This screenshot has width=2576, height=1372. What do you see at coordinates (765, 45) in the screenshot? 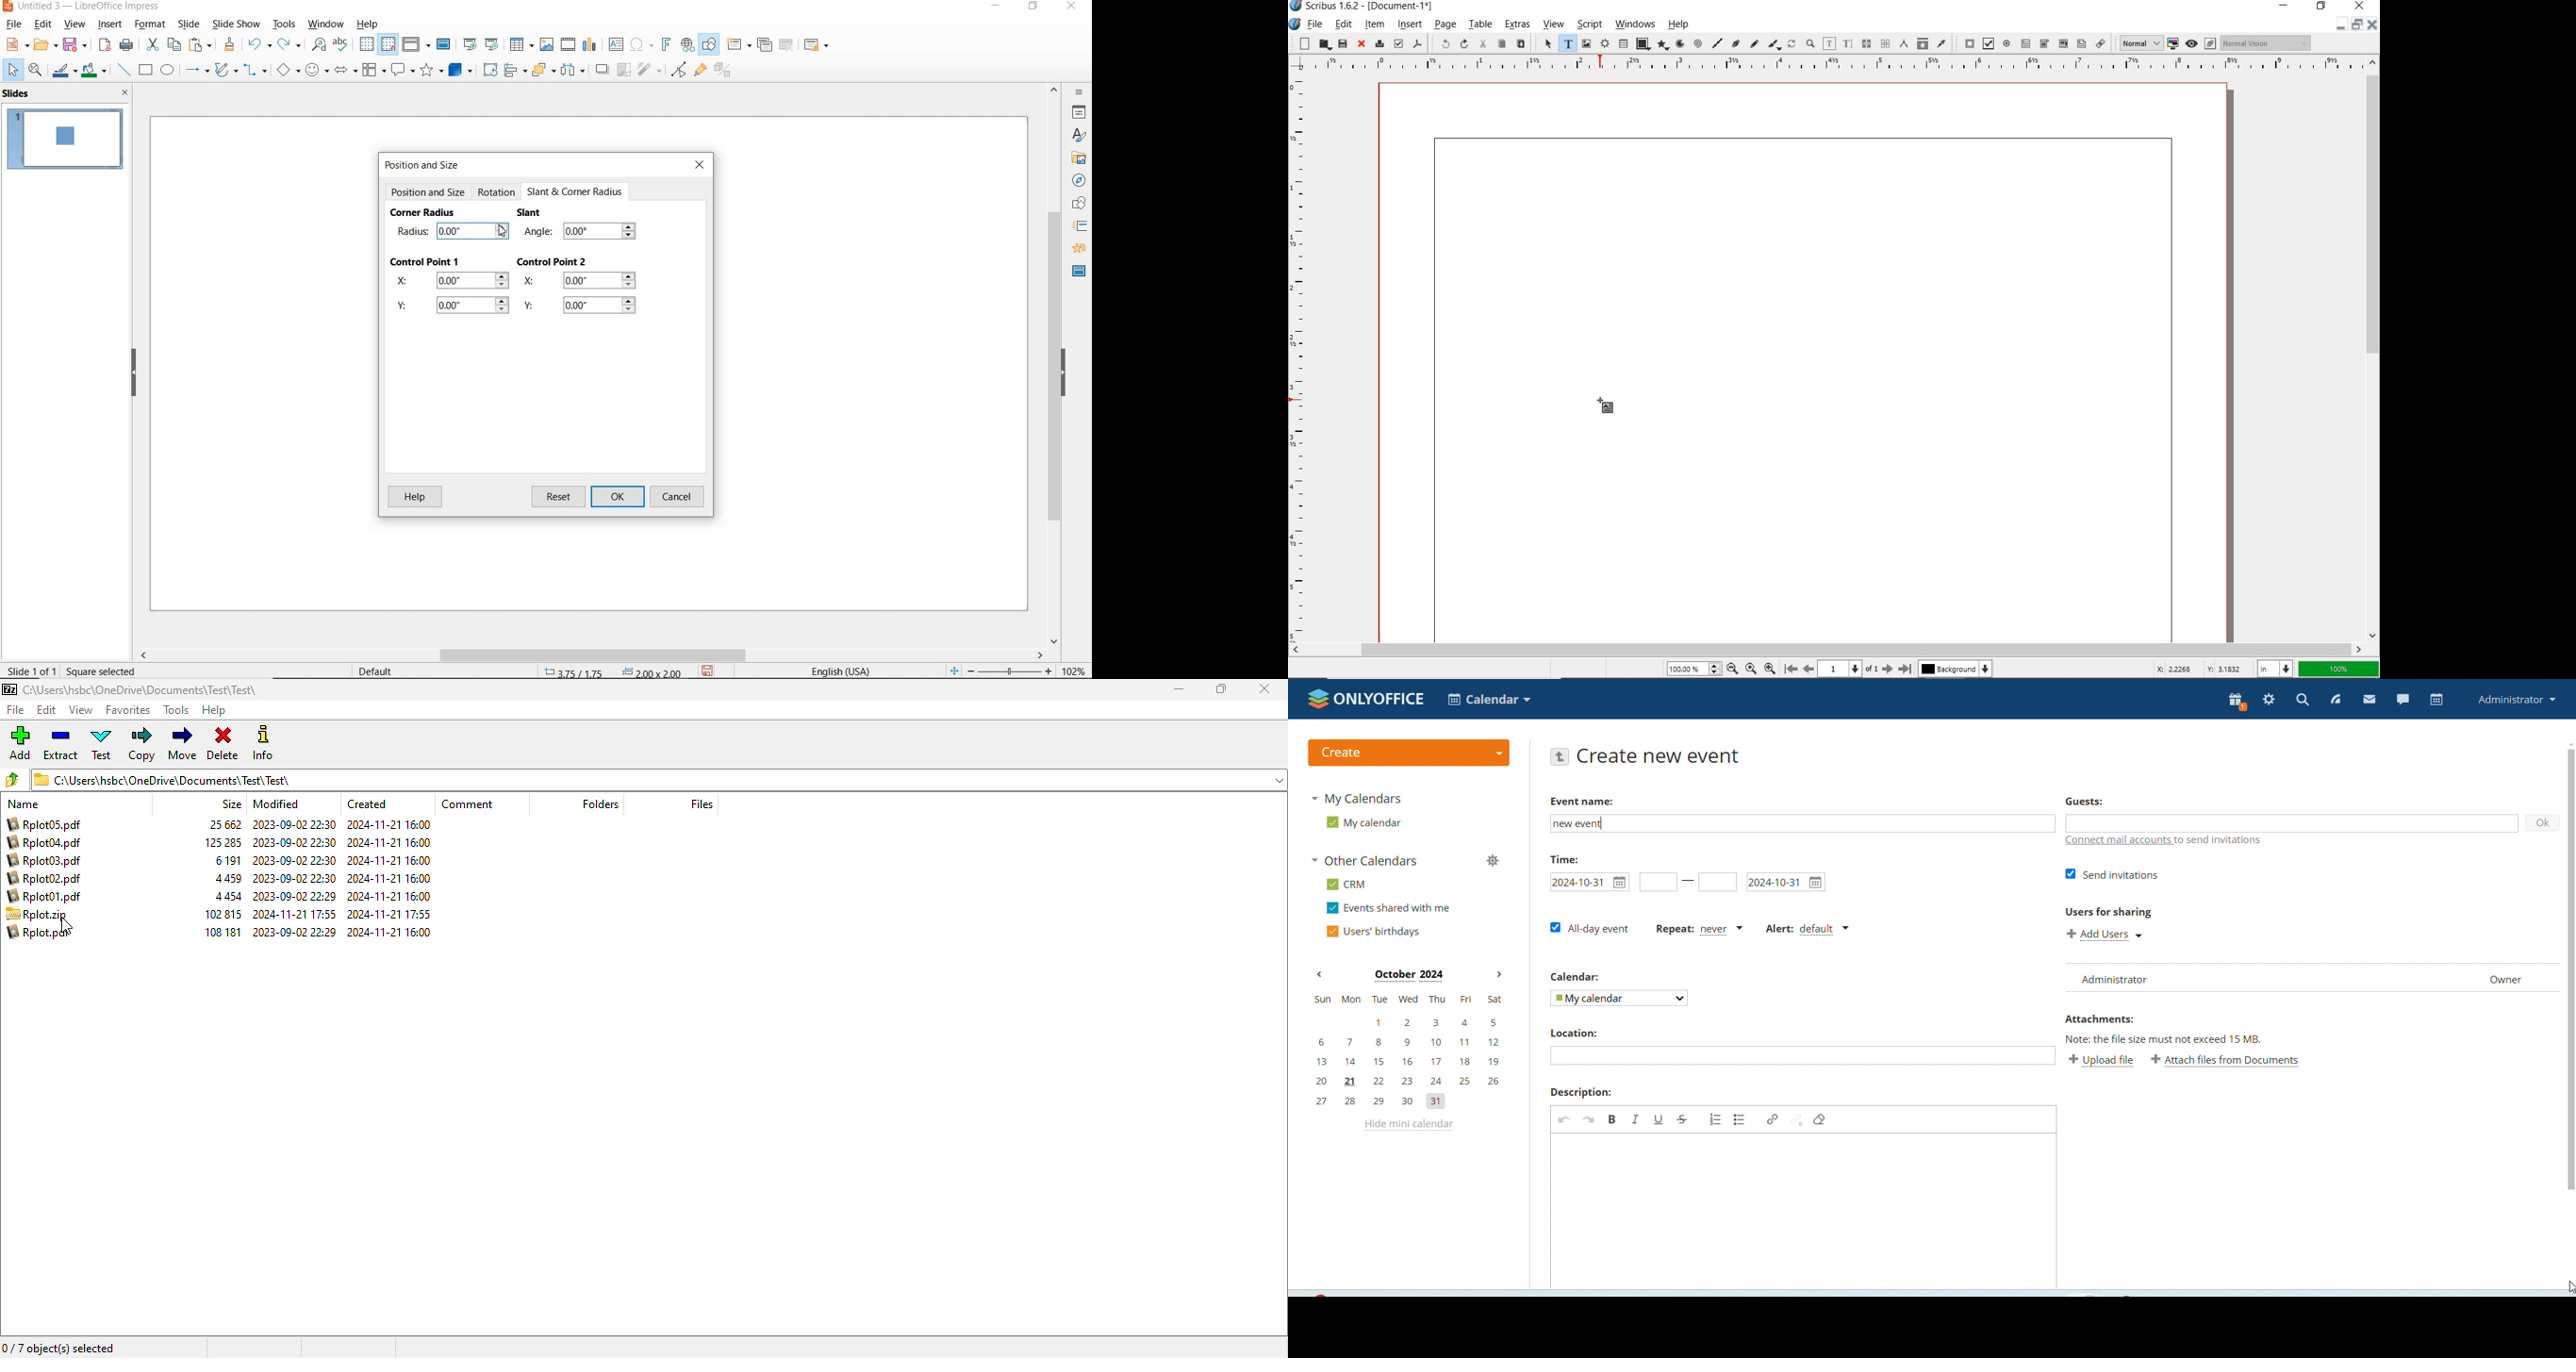
I see `duplicate slide` at bounding box center [765, 45].